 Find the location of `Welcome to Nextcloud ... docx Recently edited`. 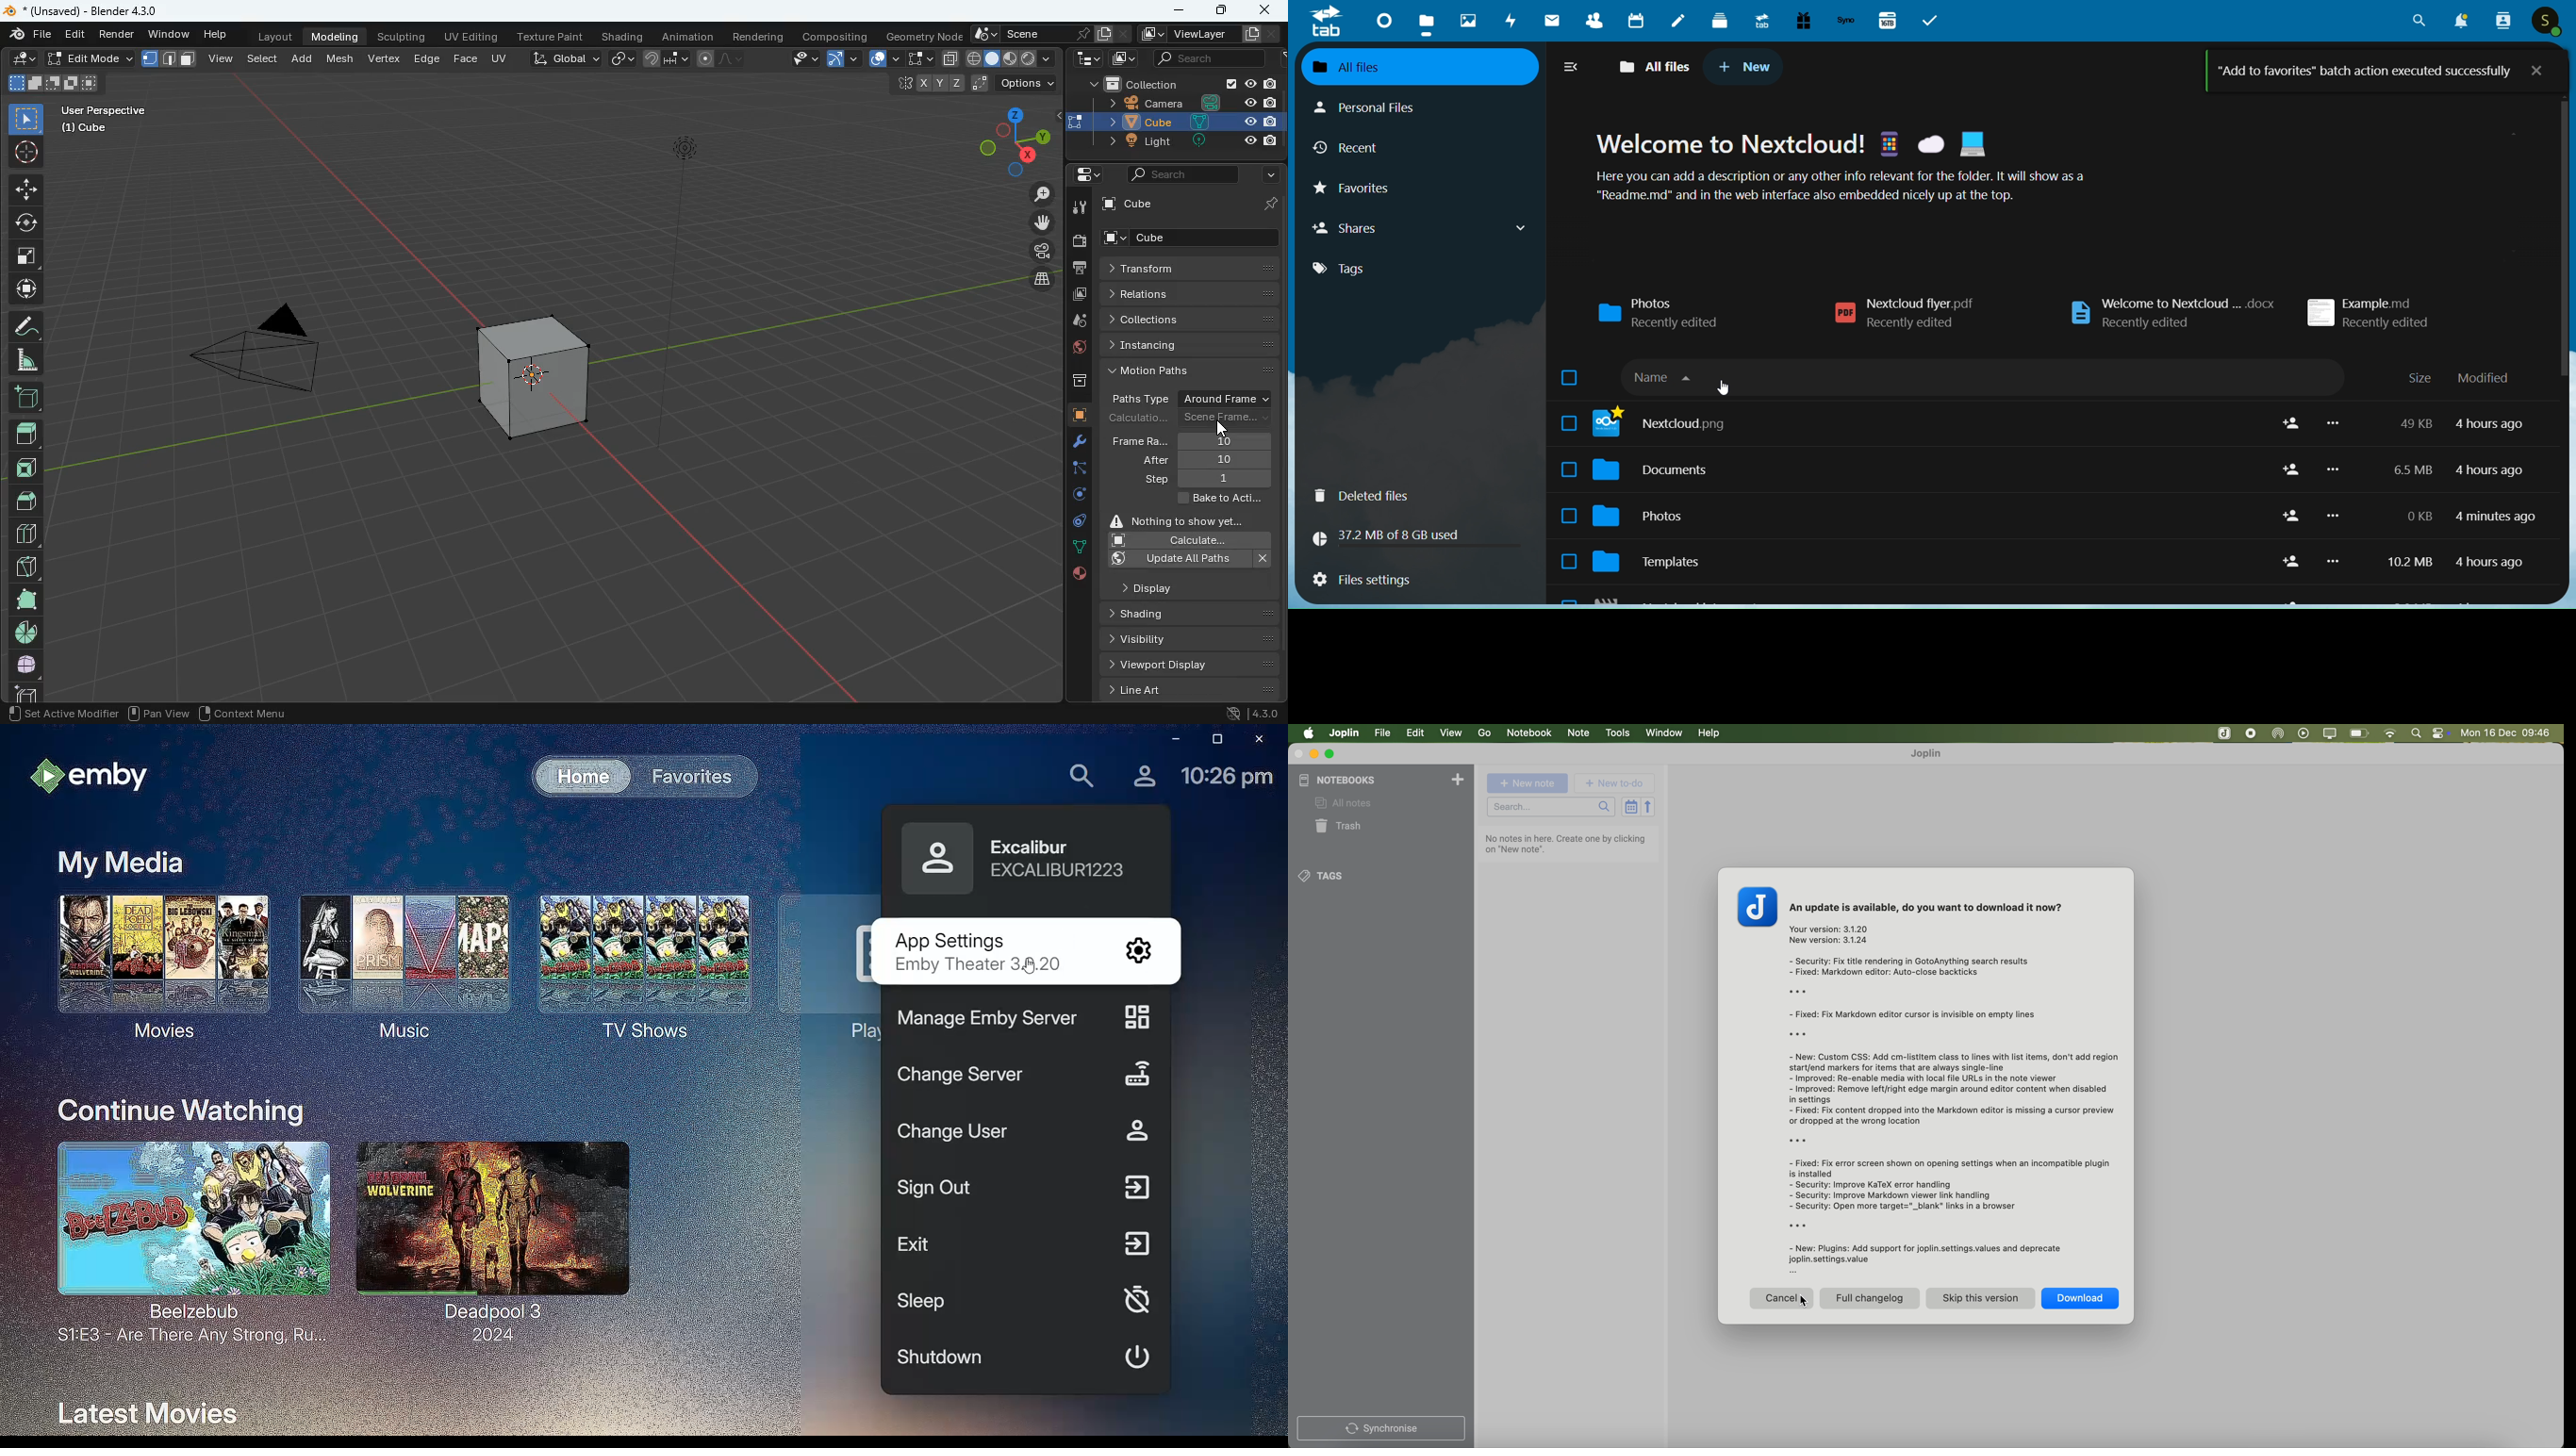

Welcome to Nextcloud ... docx Recently edited is located at coordinates (2172, 313).